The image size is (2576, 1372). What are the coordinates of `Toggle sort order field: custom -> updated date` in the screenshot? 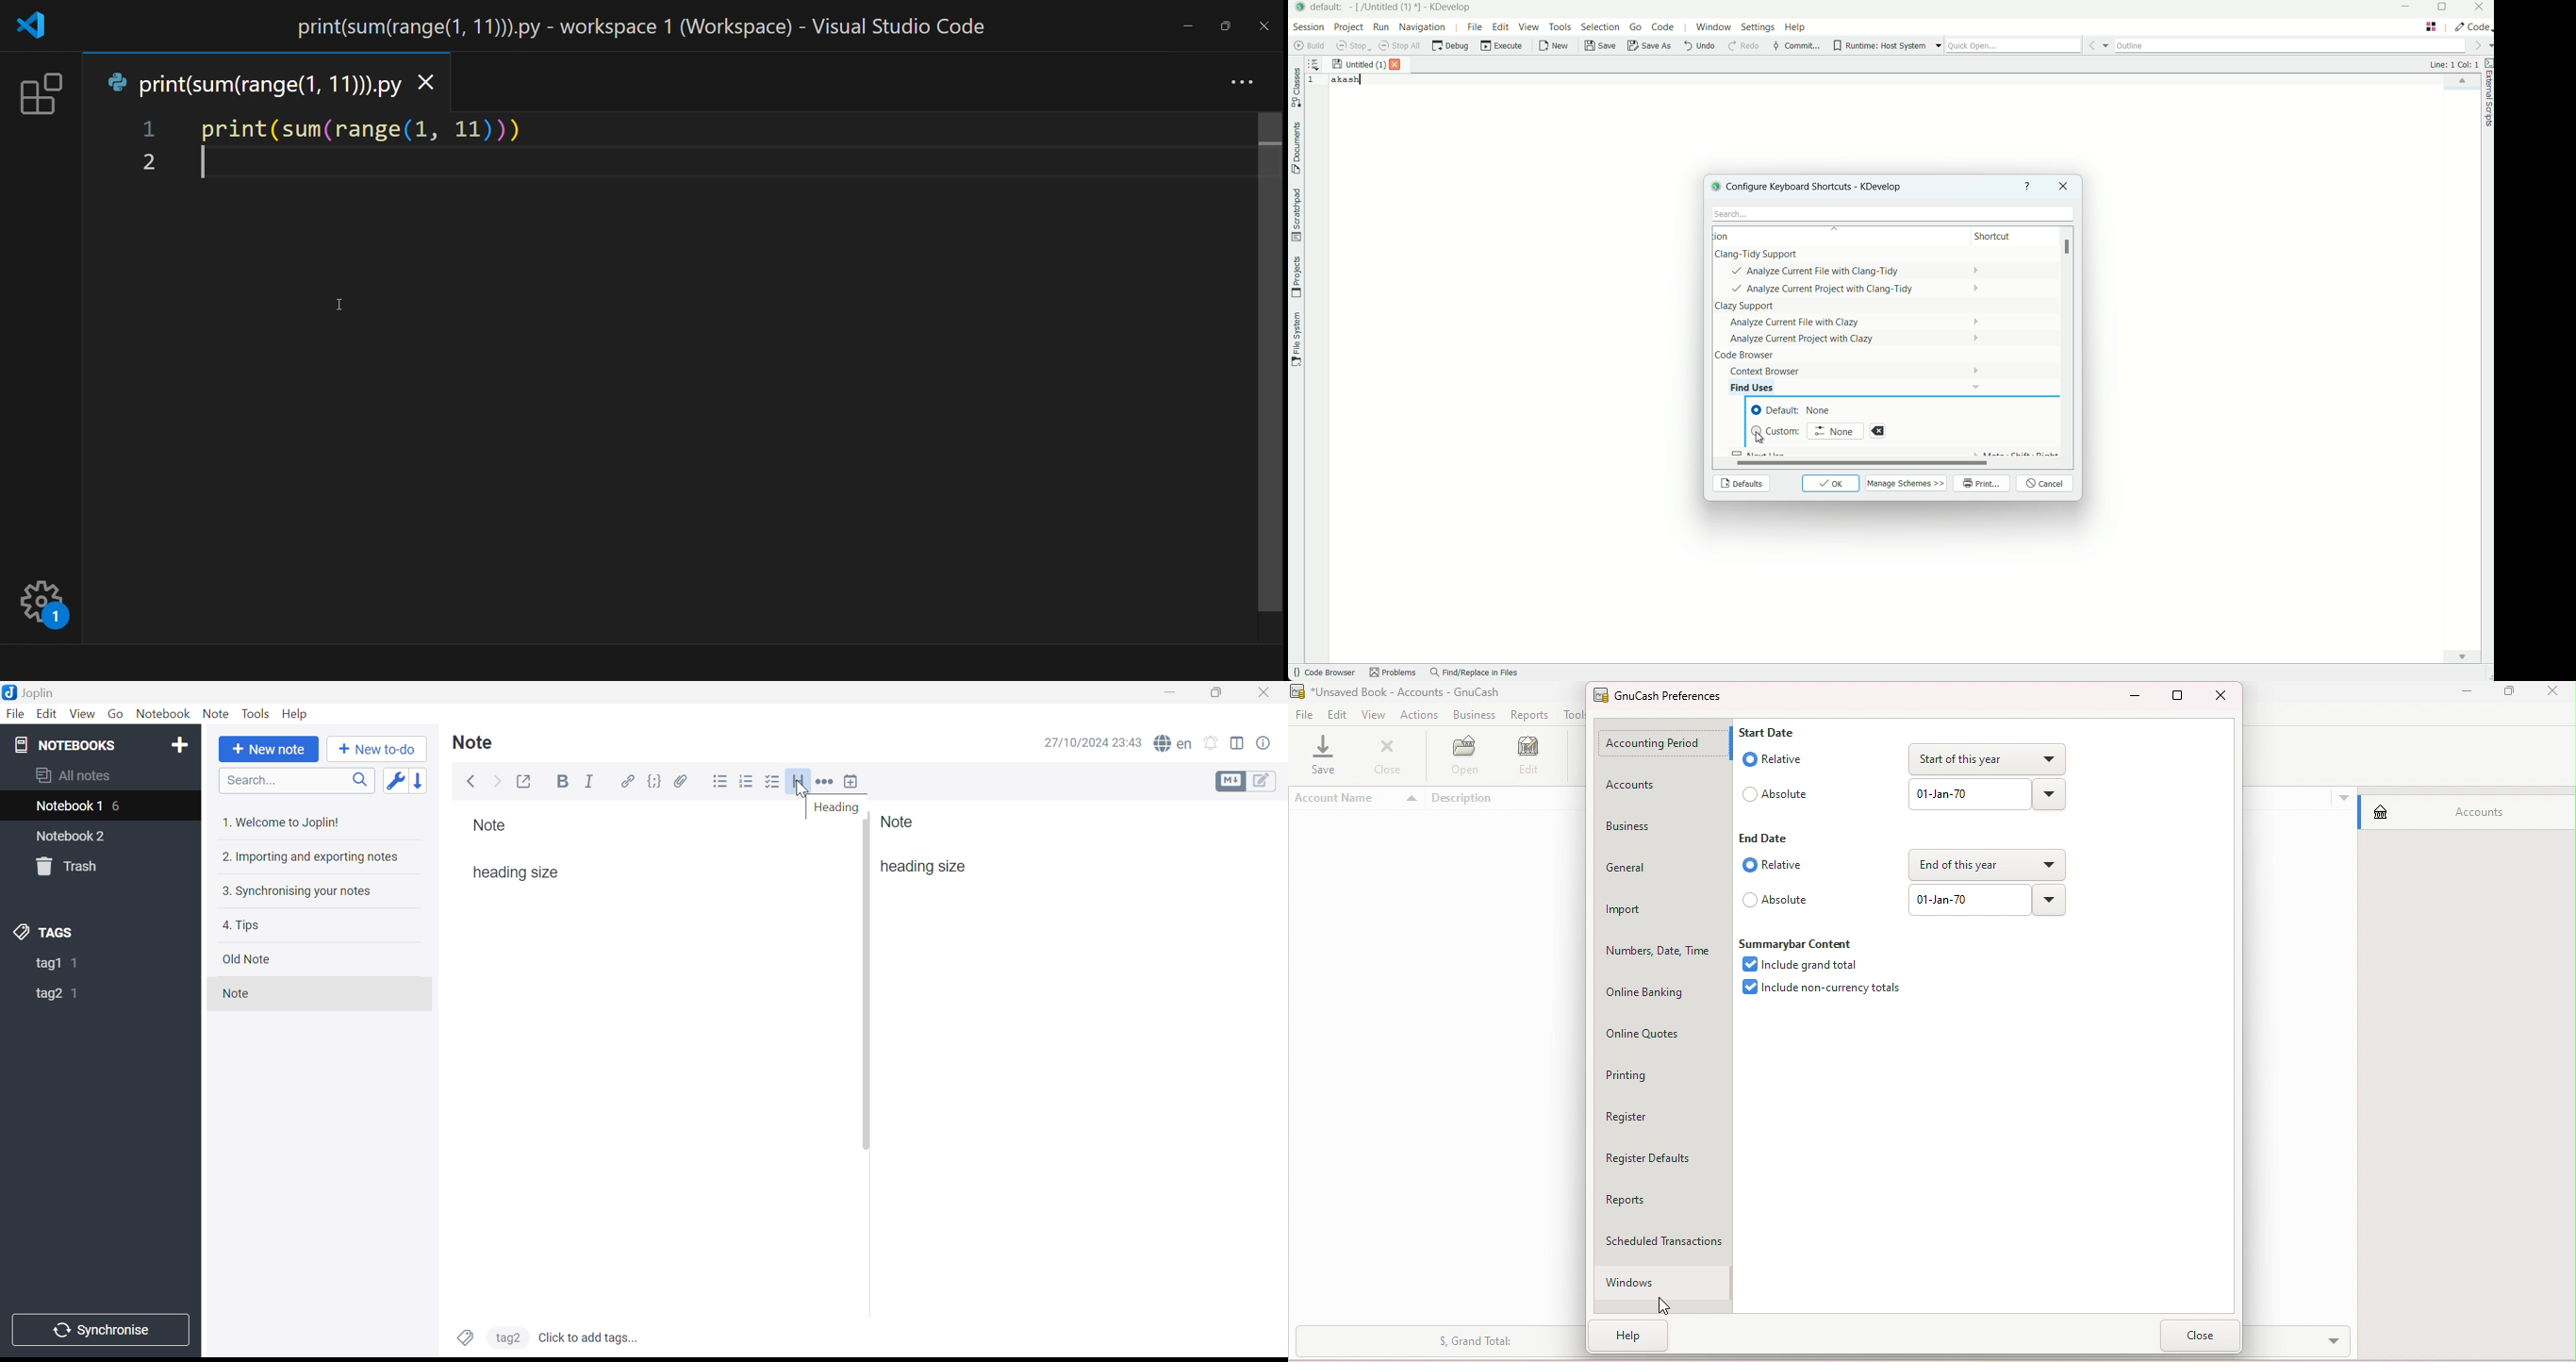 It's located at (394, 780).